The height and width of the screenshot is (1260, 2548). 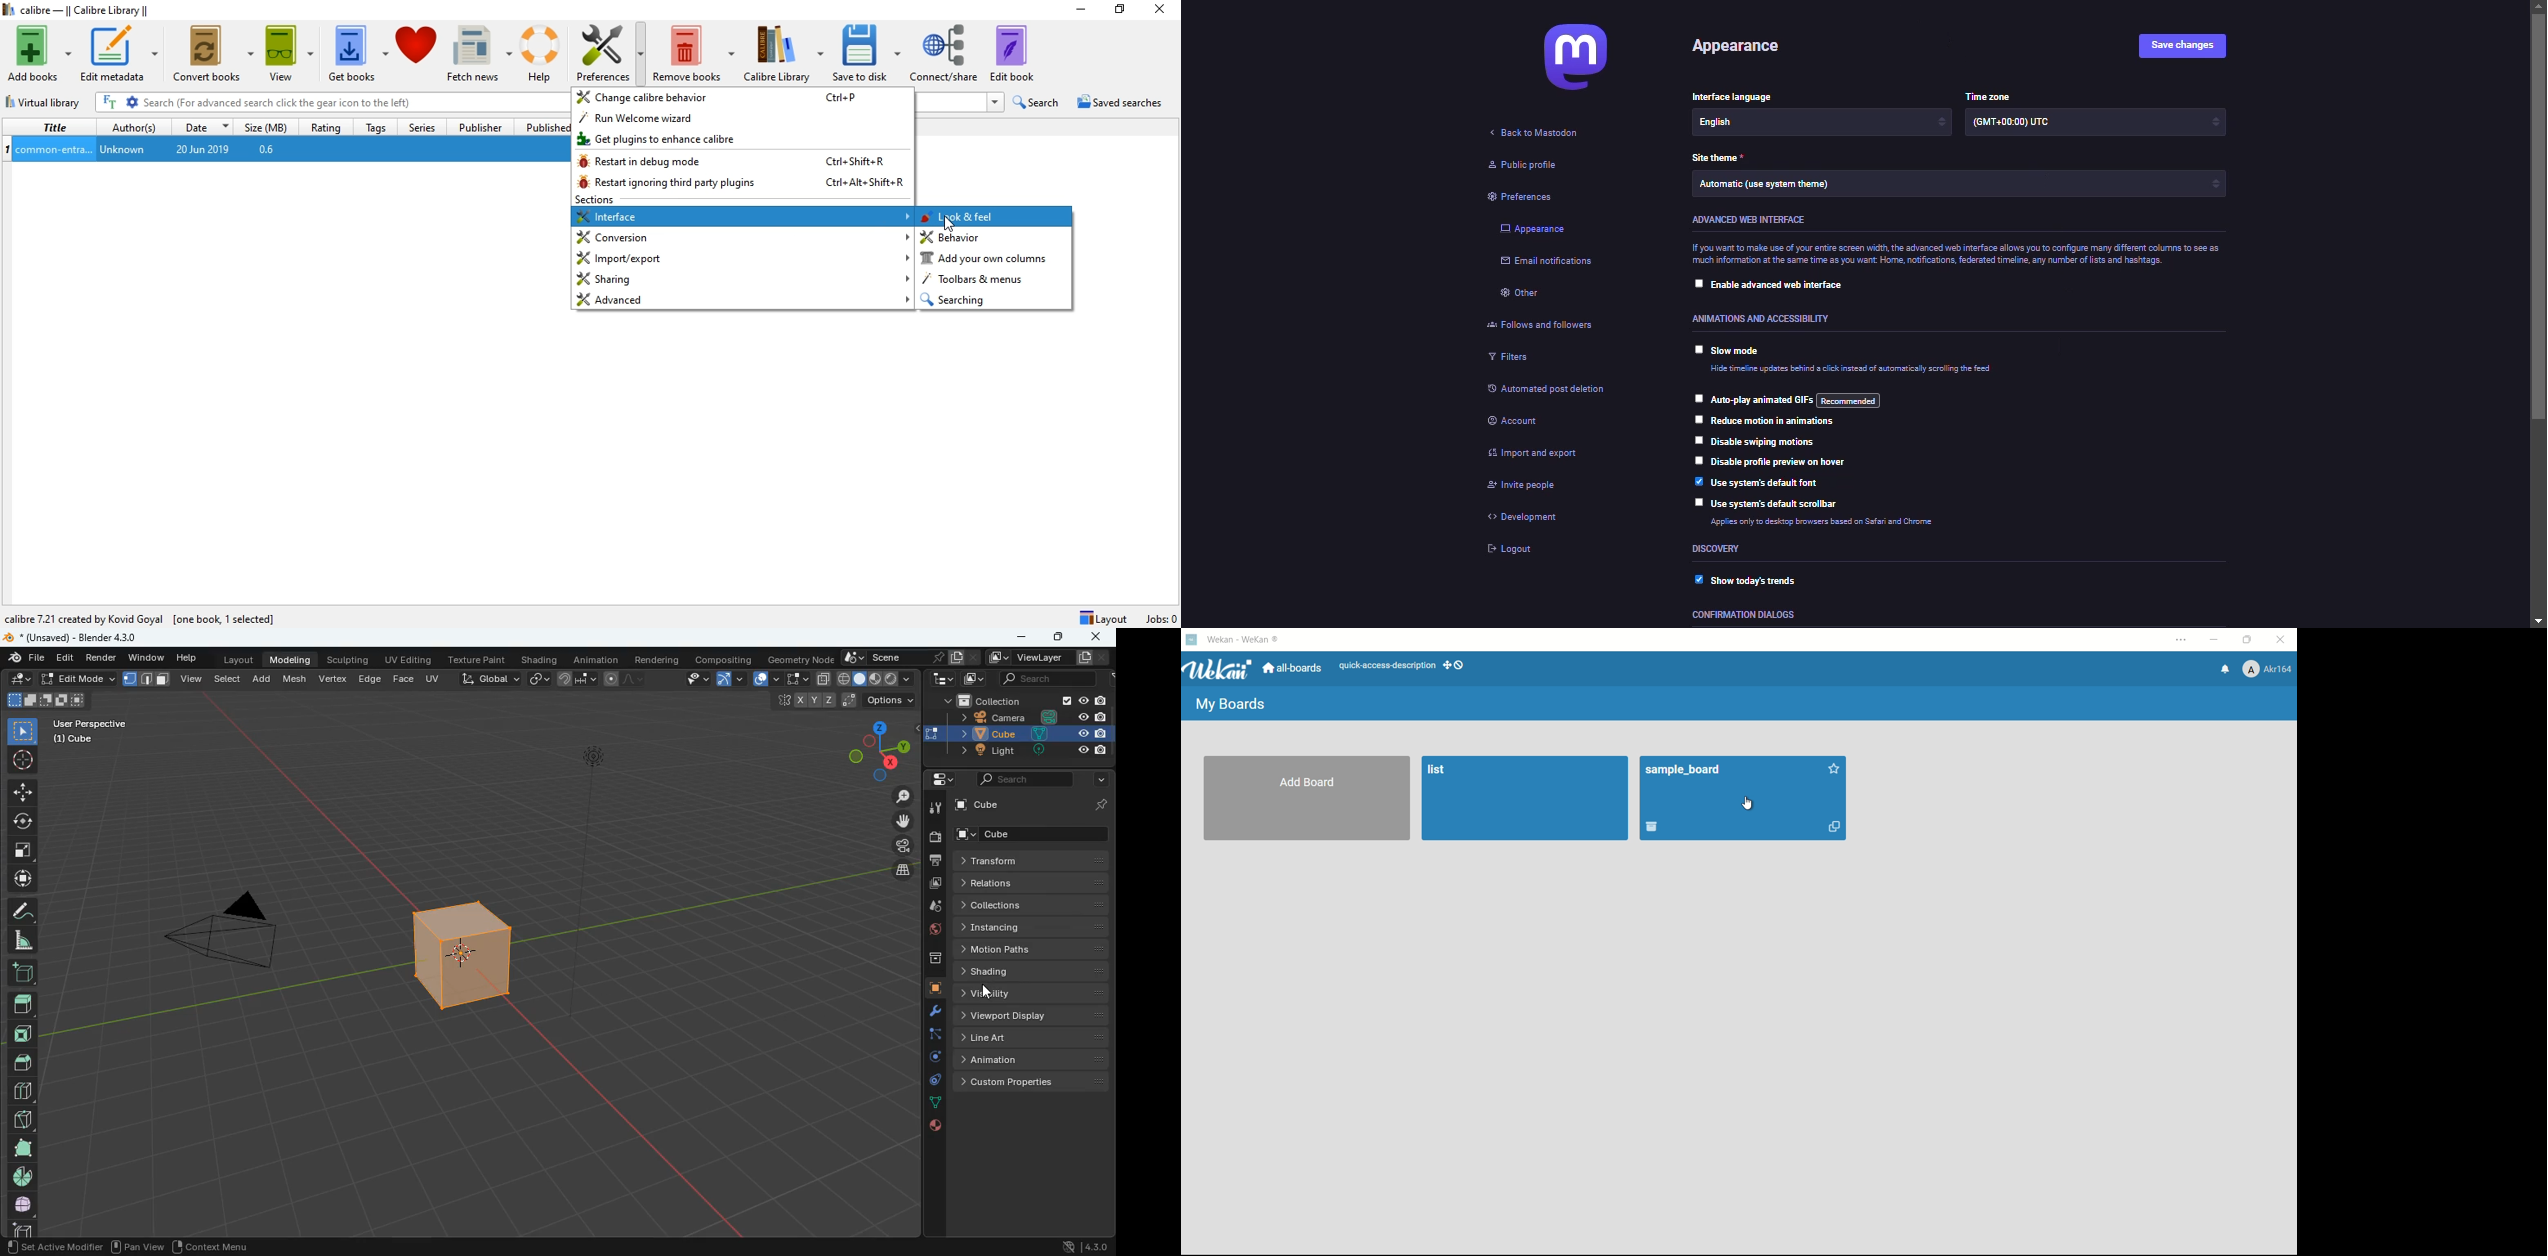 What do you see at coordinates (1743, 49) in the screenshot?
I see `appearance` at bounding box center [1743, 49].